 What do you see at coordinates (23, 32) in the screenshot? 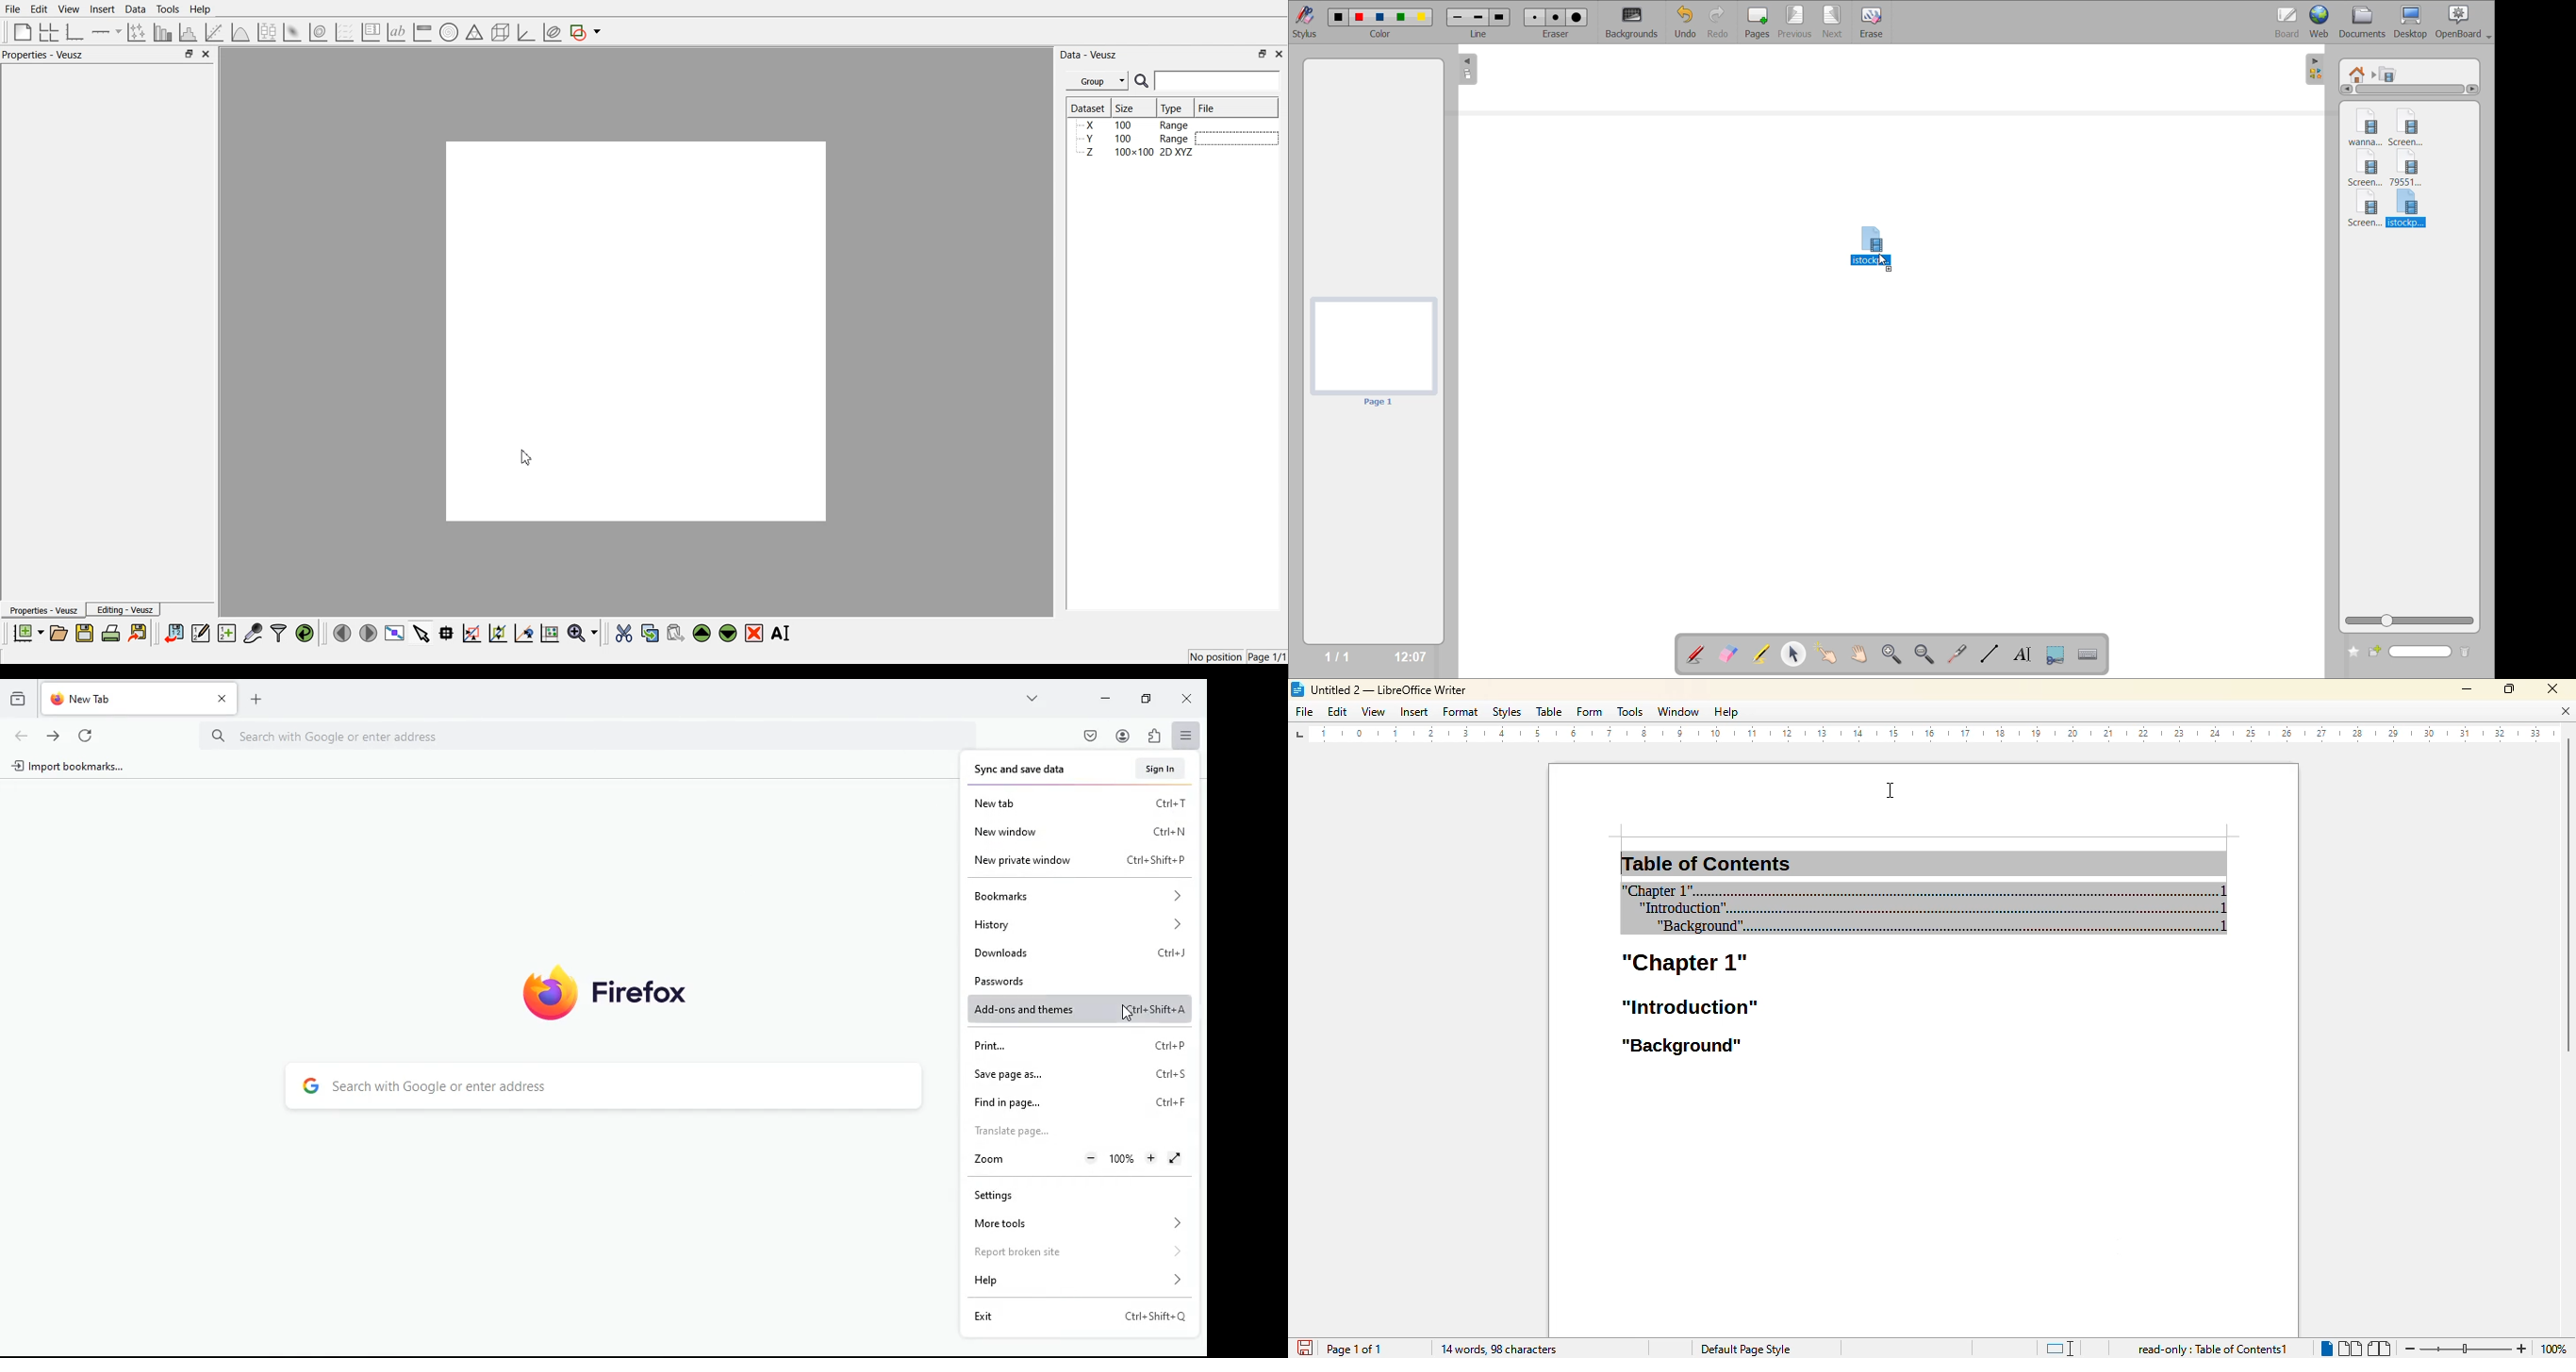
I see `Blank page` at bounding box center [23, 32].